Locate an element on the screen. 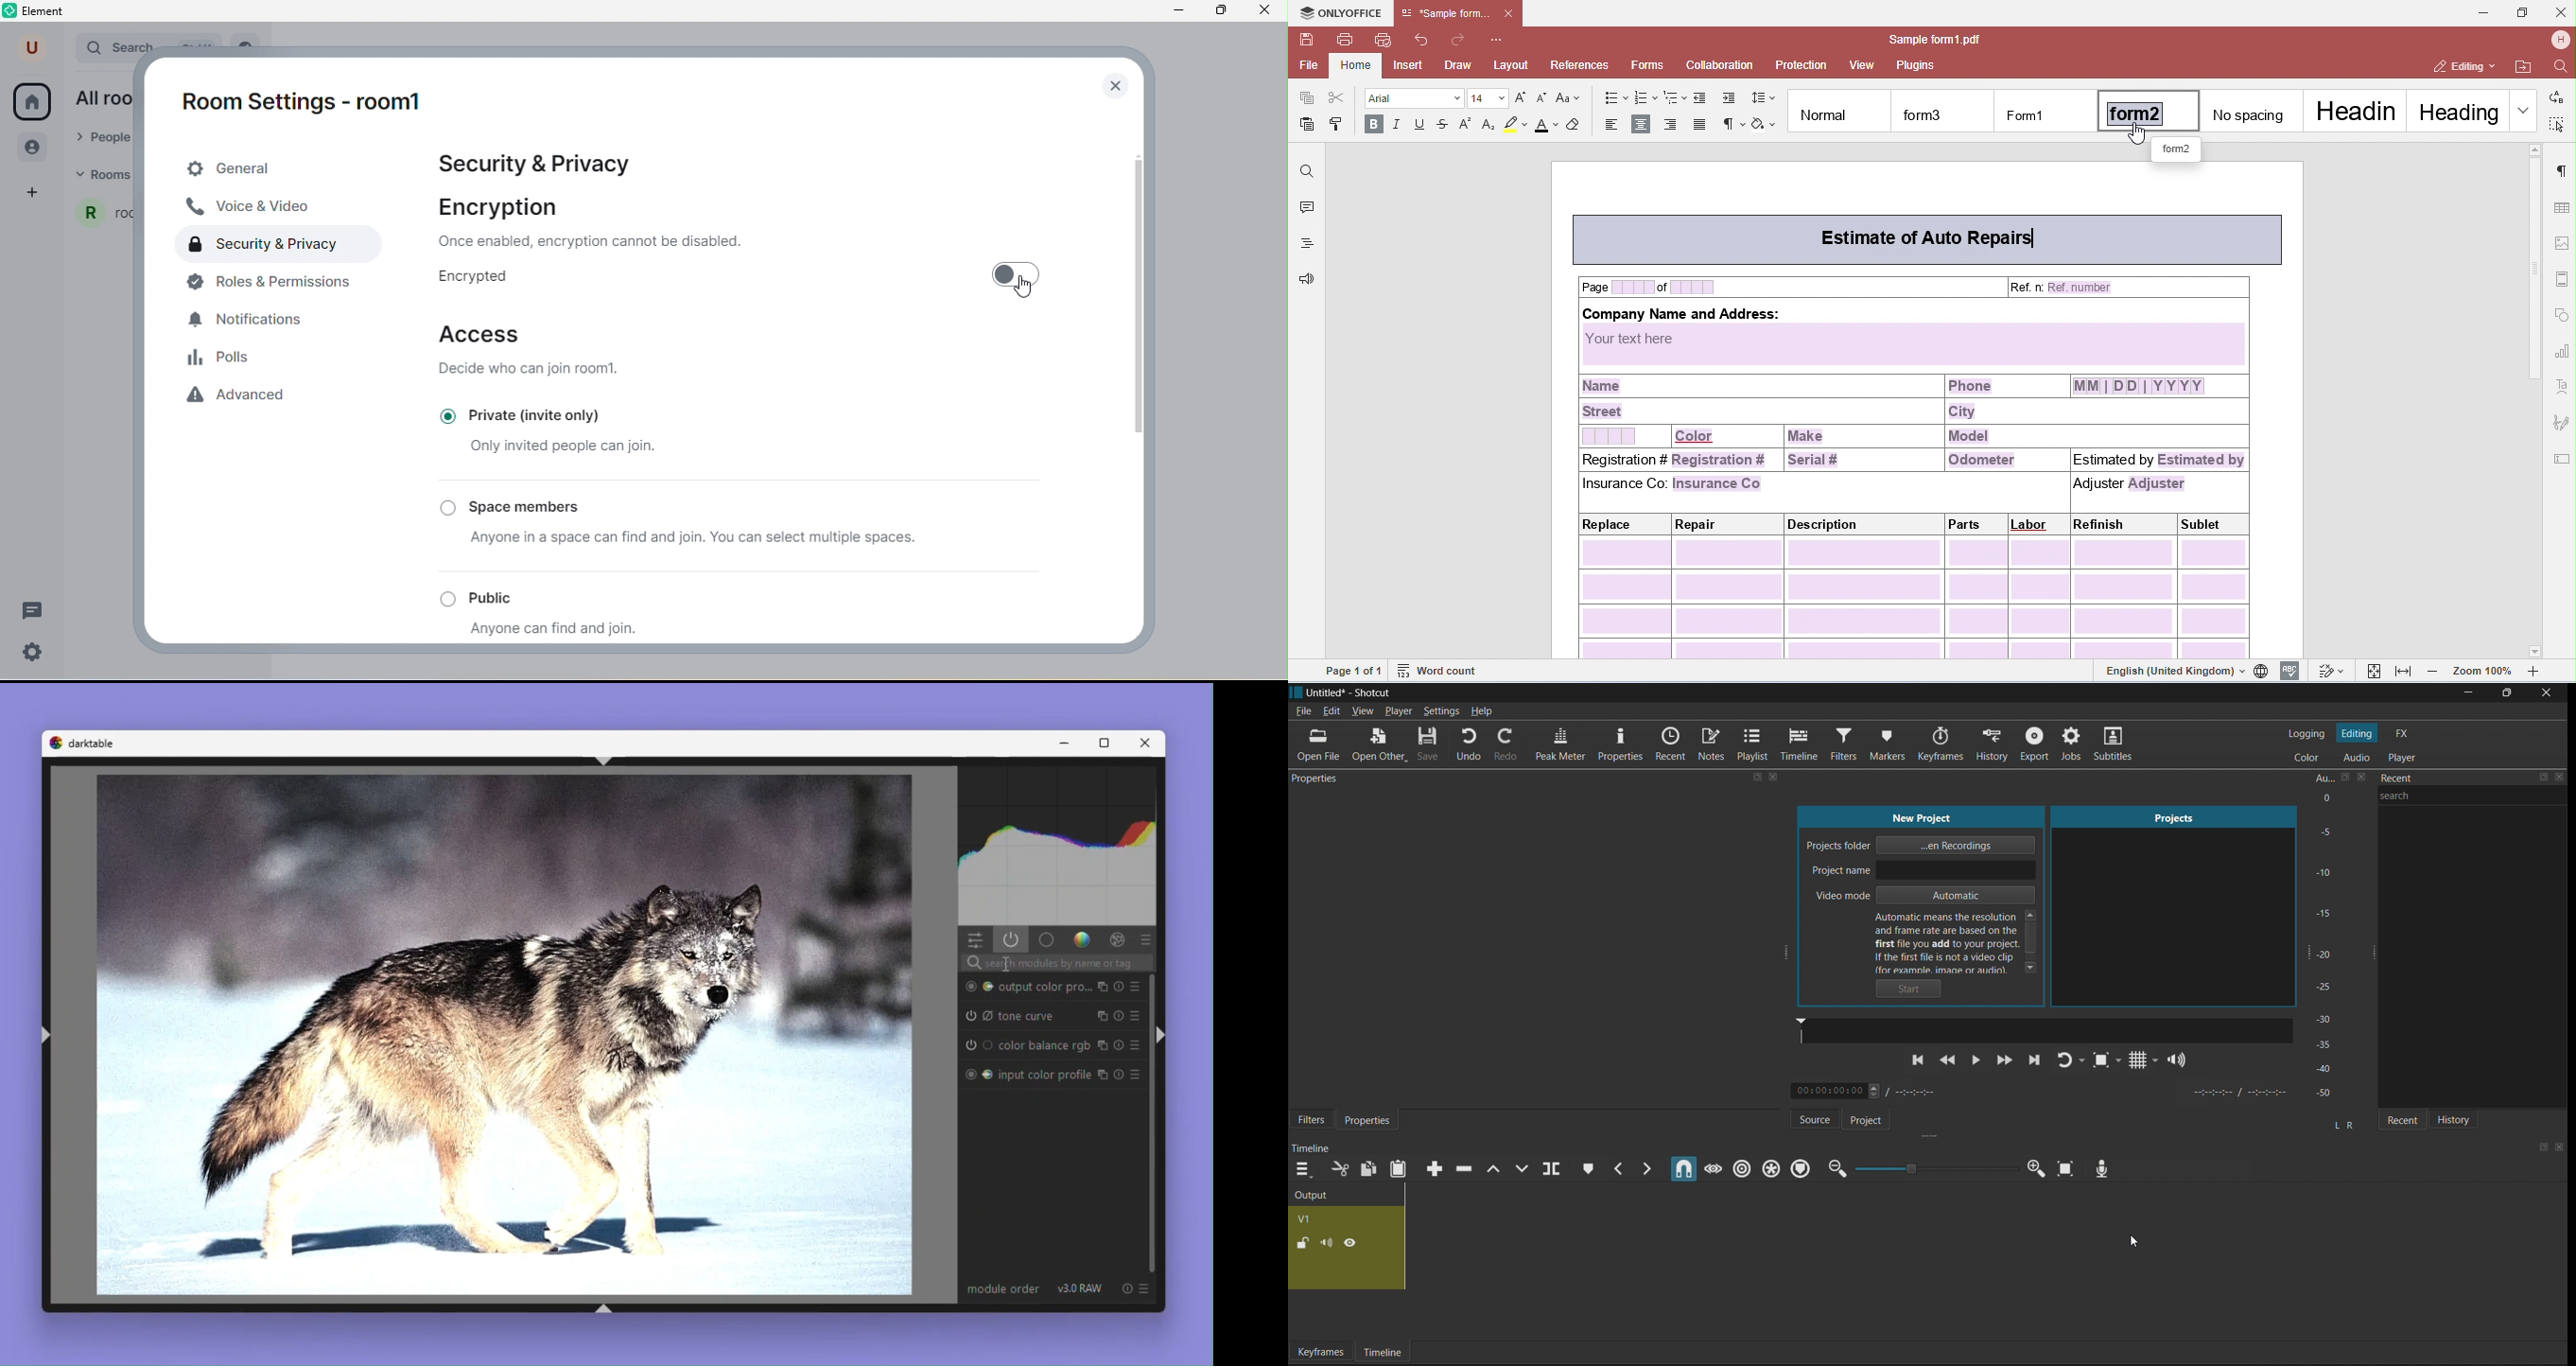 The height and width of the screenshot is (1372, 2576). space members is located at coordinates (592, 507).